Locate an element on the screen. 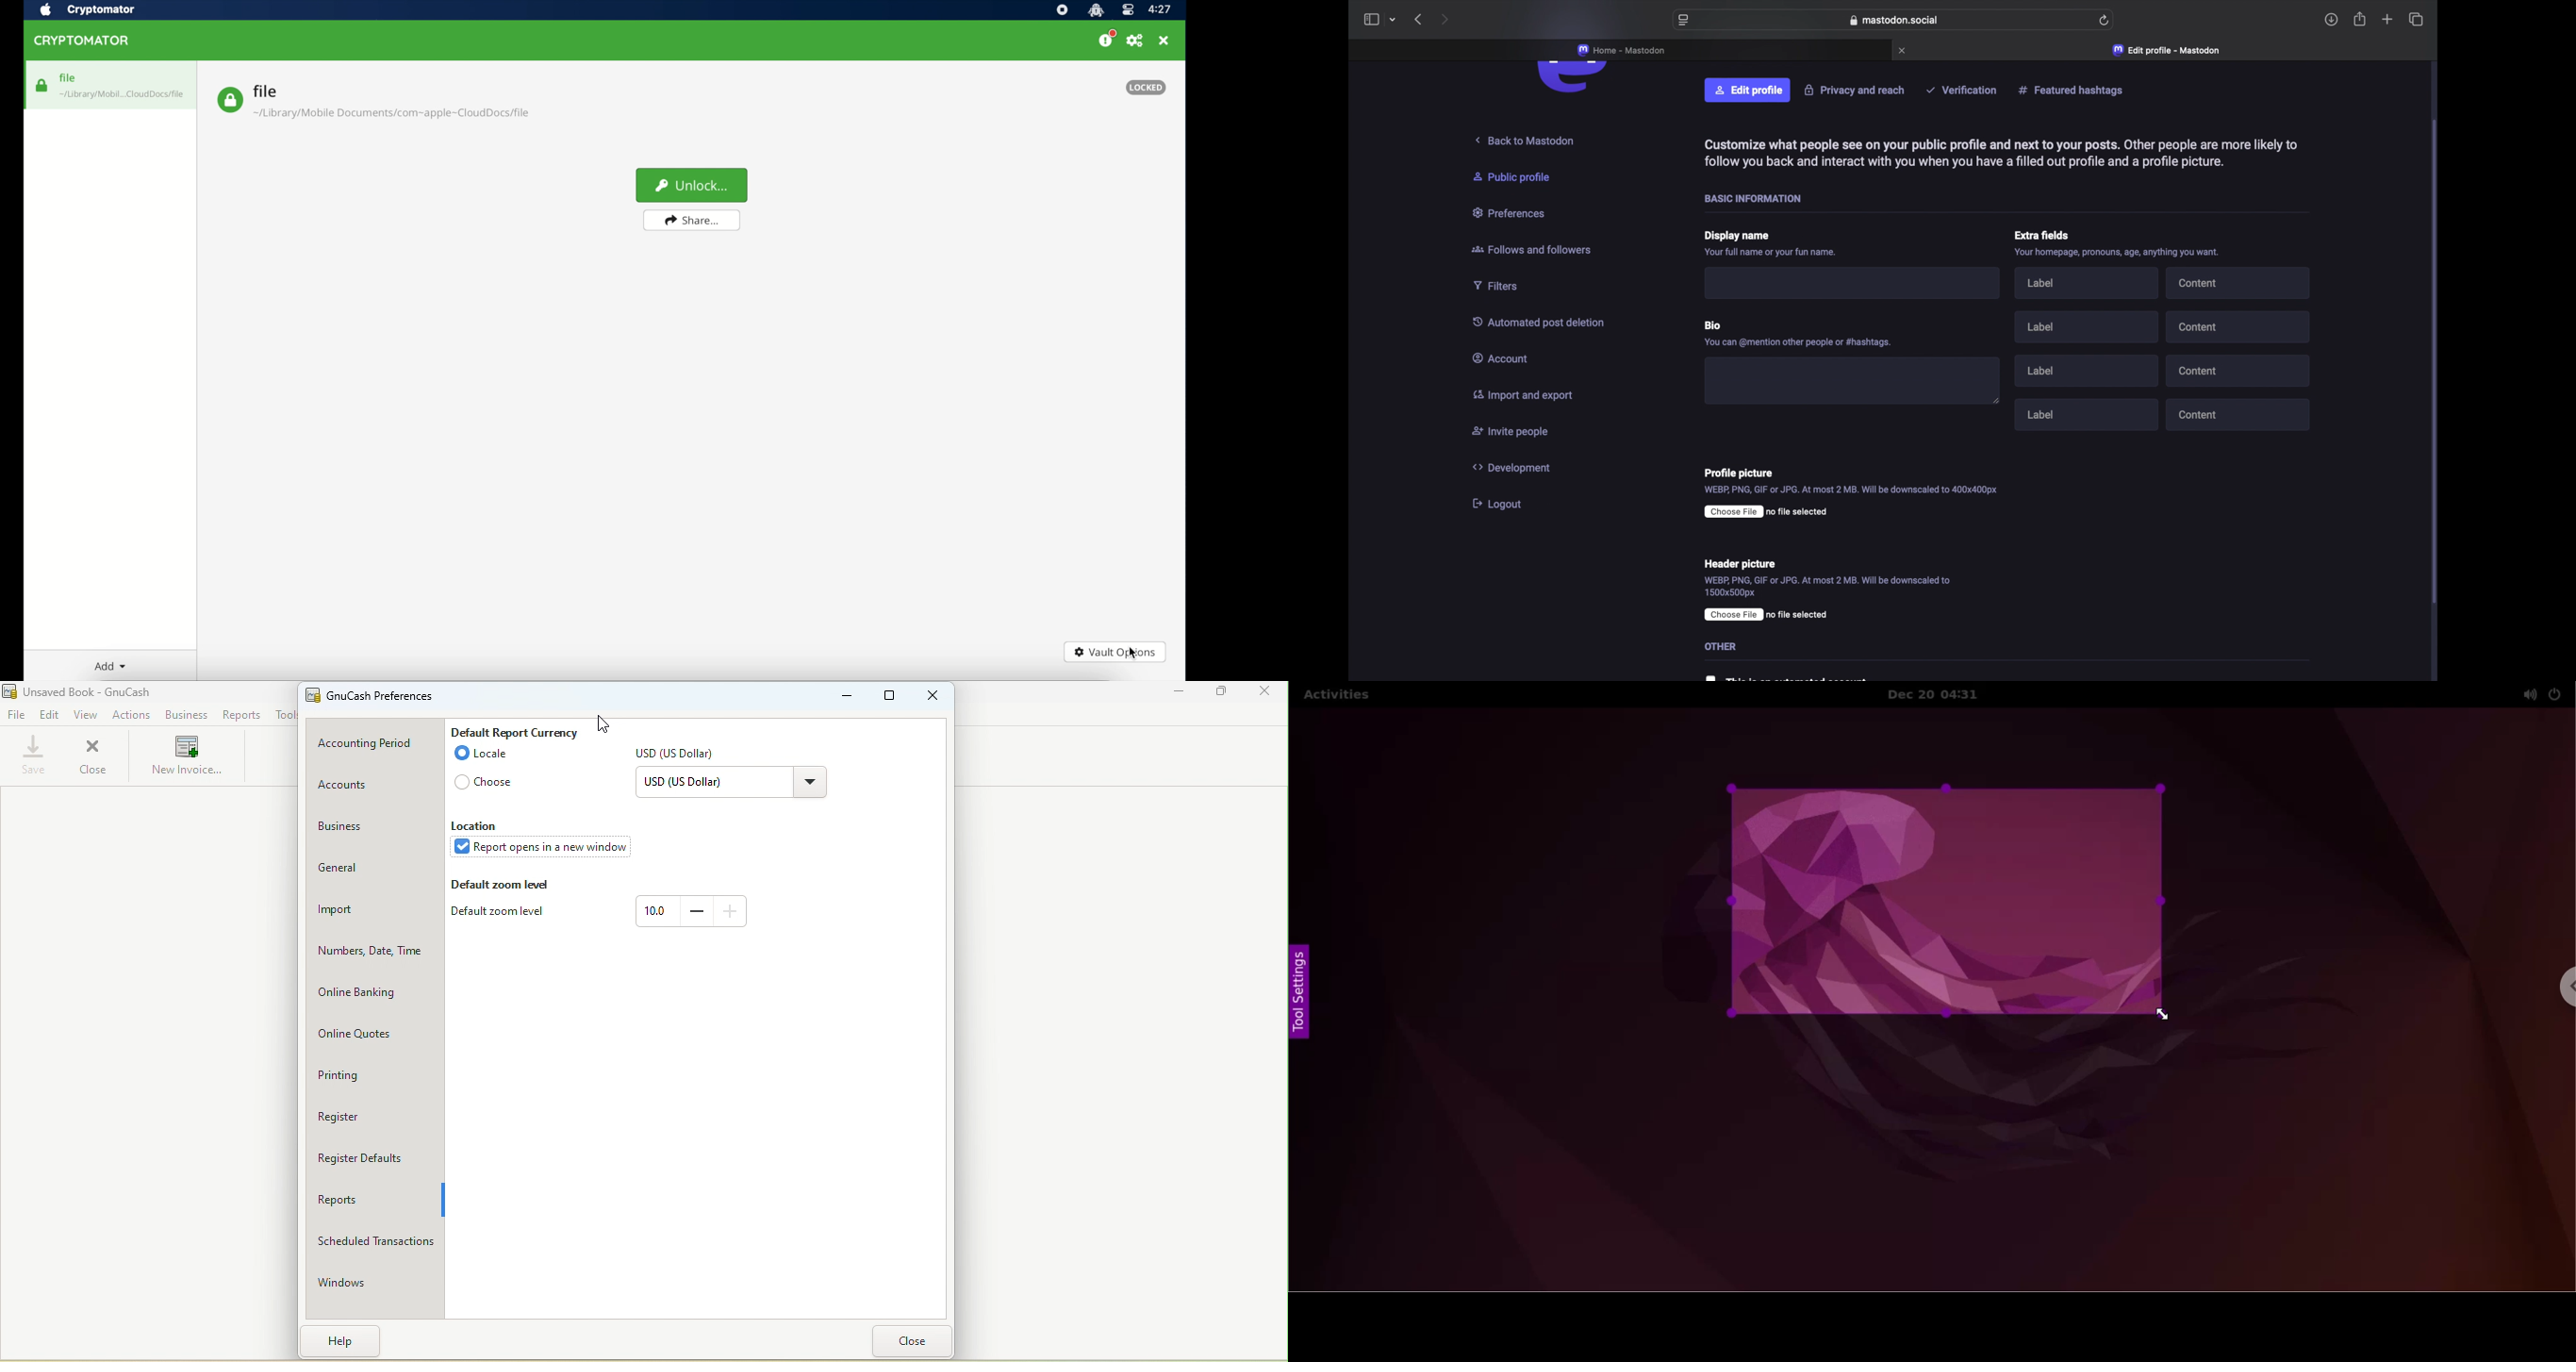 The image size is (2576, 1372). content is located at coordinates (2240, 370).